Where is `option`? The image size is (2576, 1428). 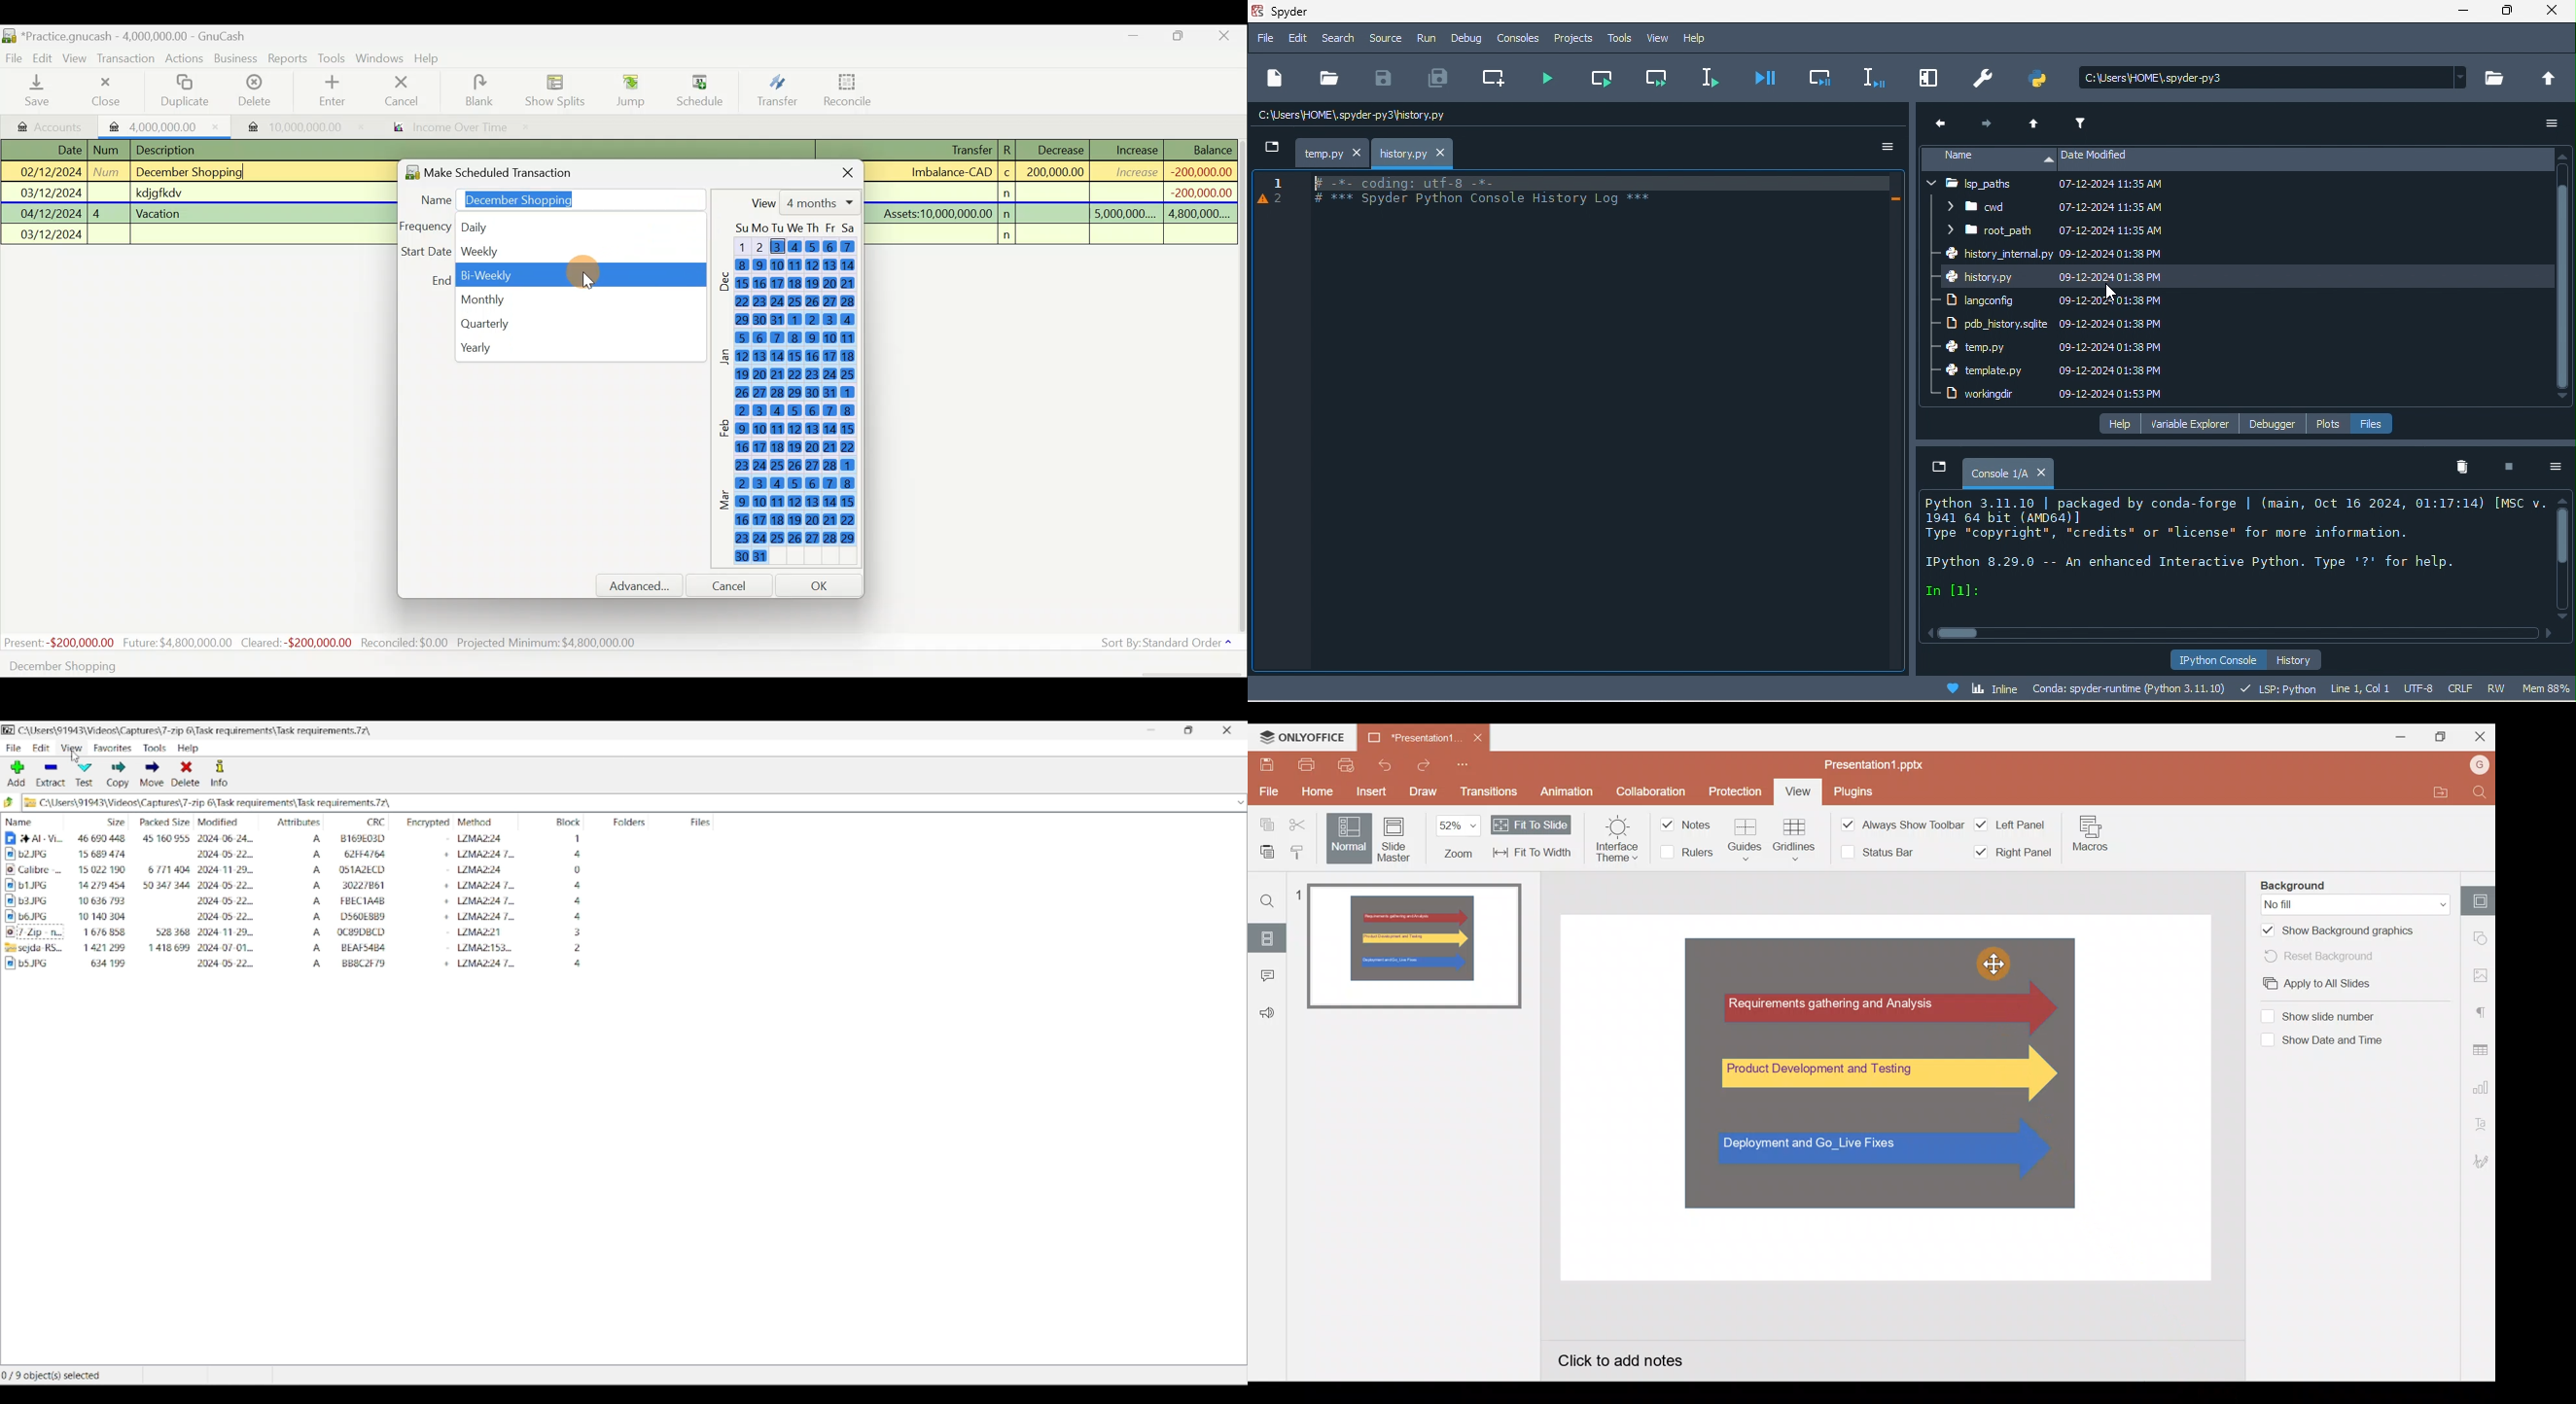 option is located at coordinates (2555, 468).